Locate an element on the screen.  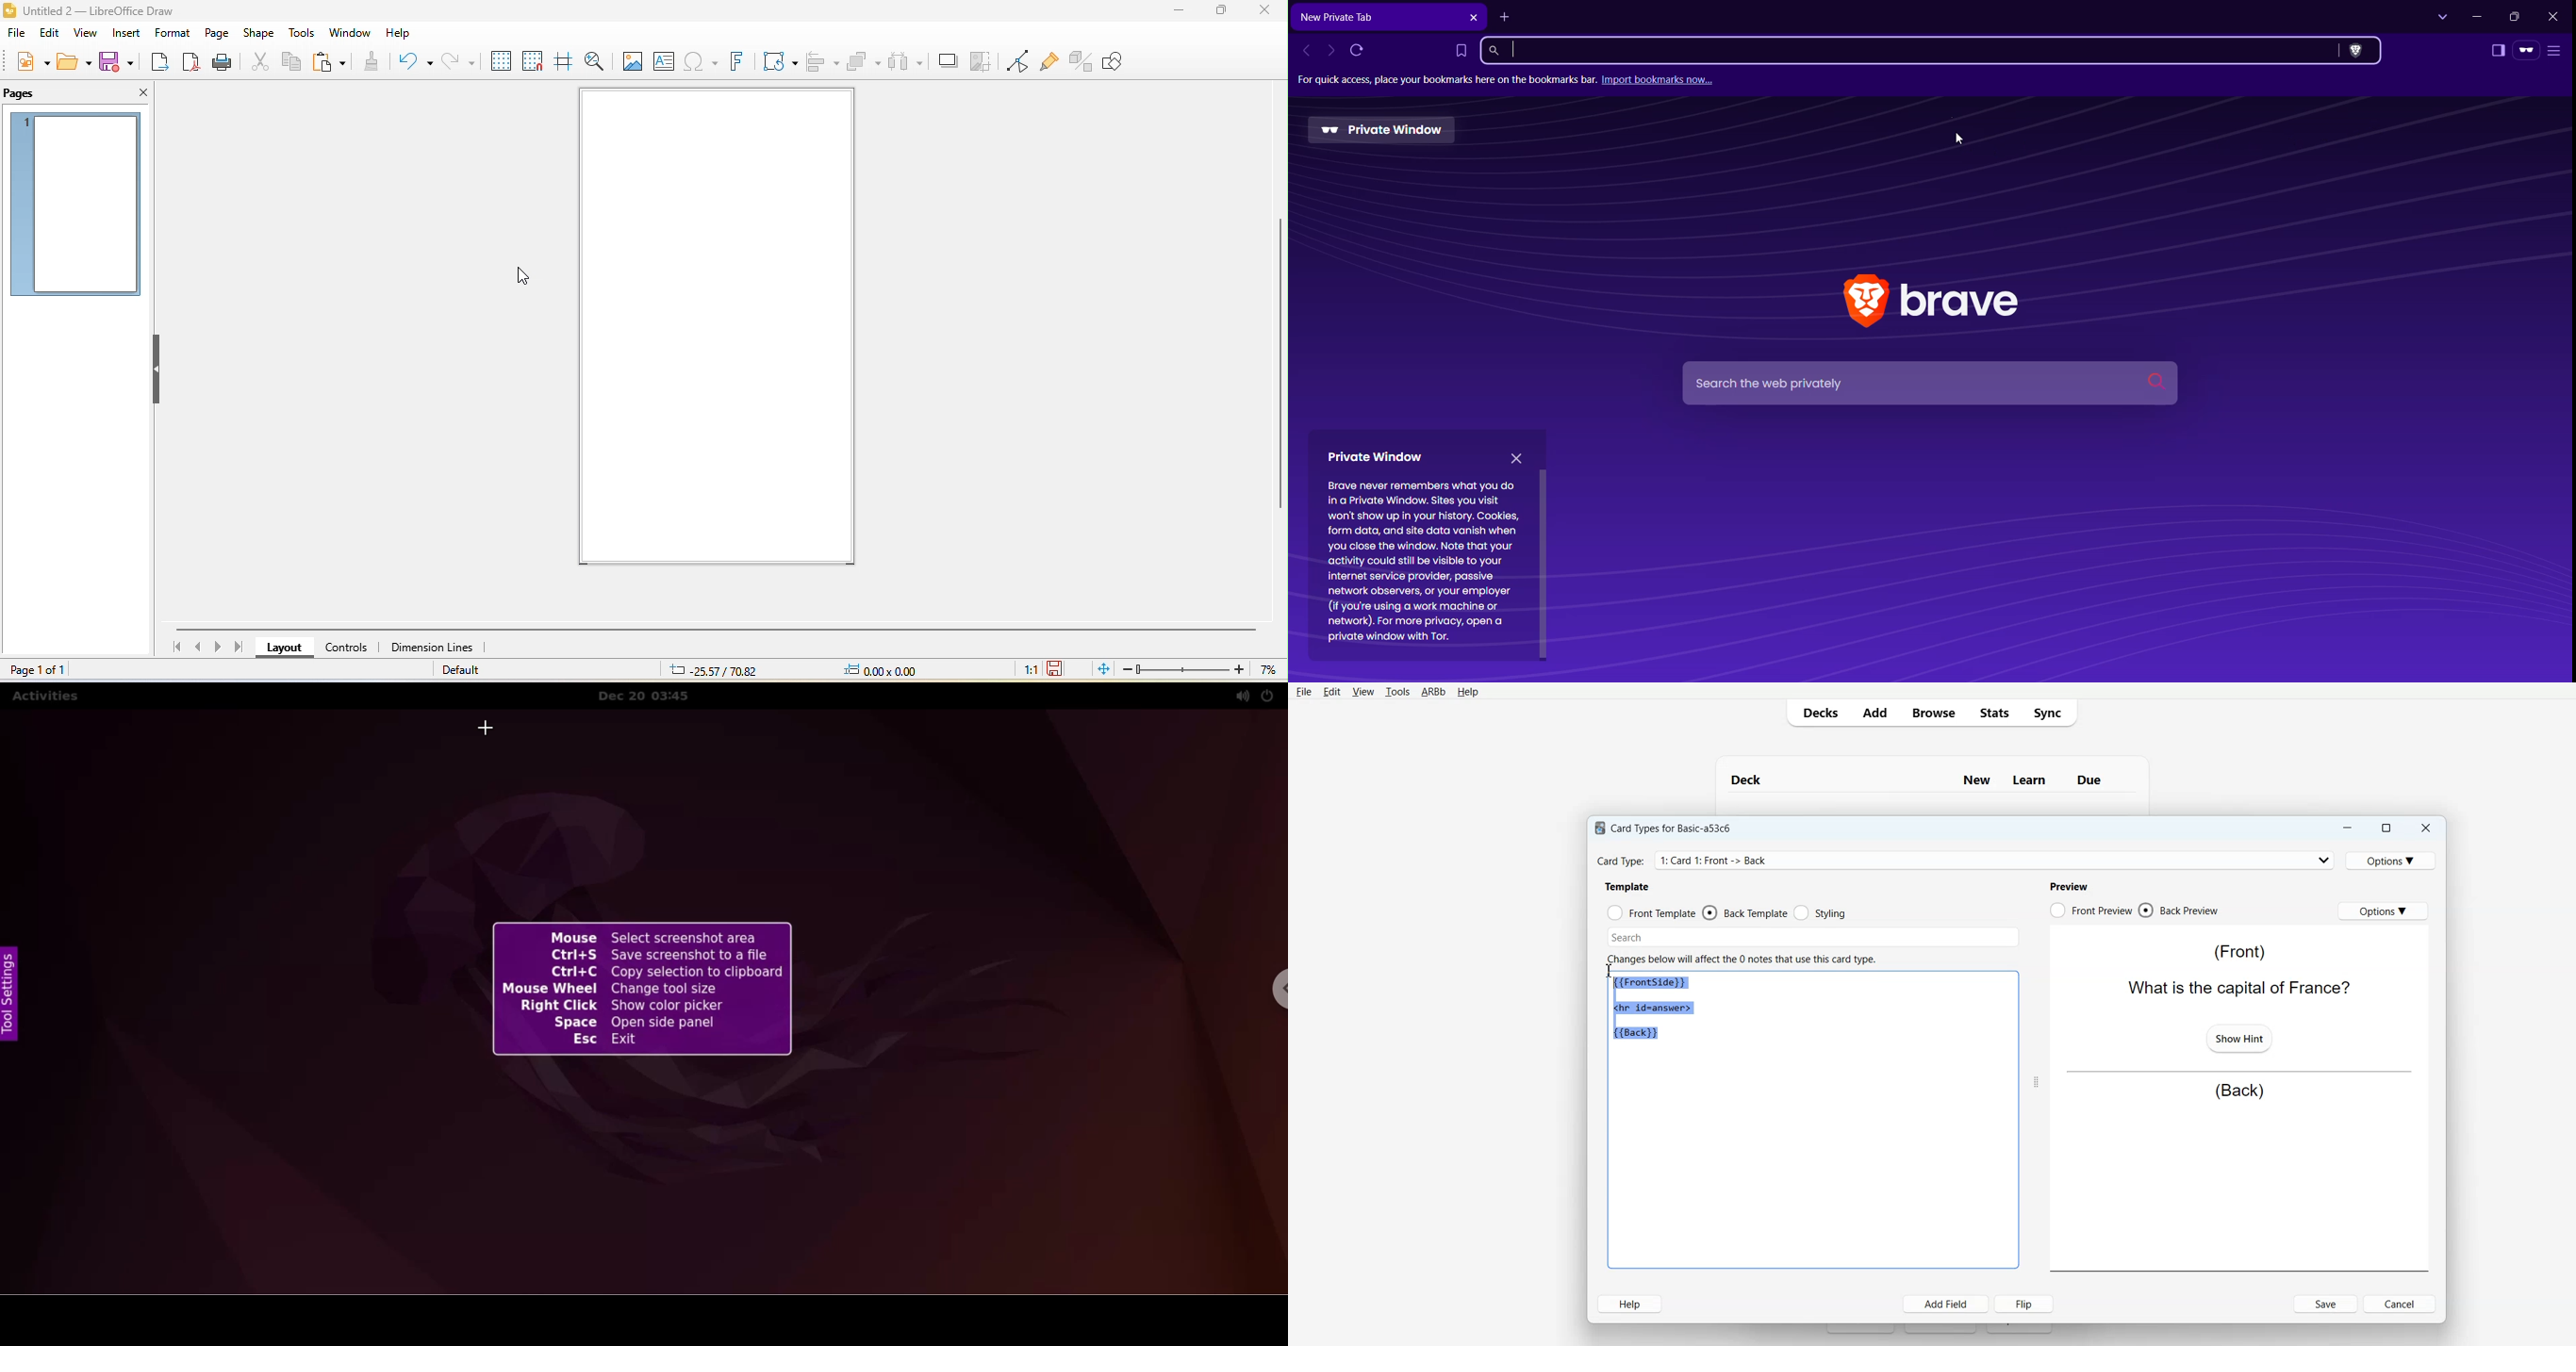
Card Type is located at coordinates (1966, 860).